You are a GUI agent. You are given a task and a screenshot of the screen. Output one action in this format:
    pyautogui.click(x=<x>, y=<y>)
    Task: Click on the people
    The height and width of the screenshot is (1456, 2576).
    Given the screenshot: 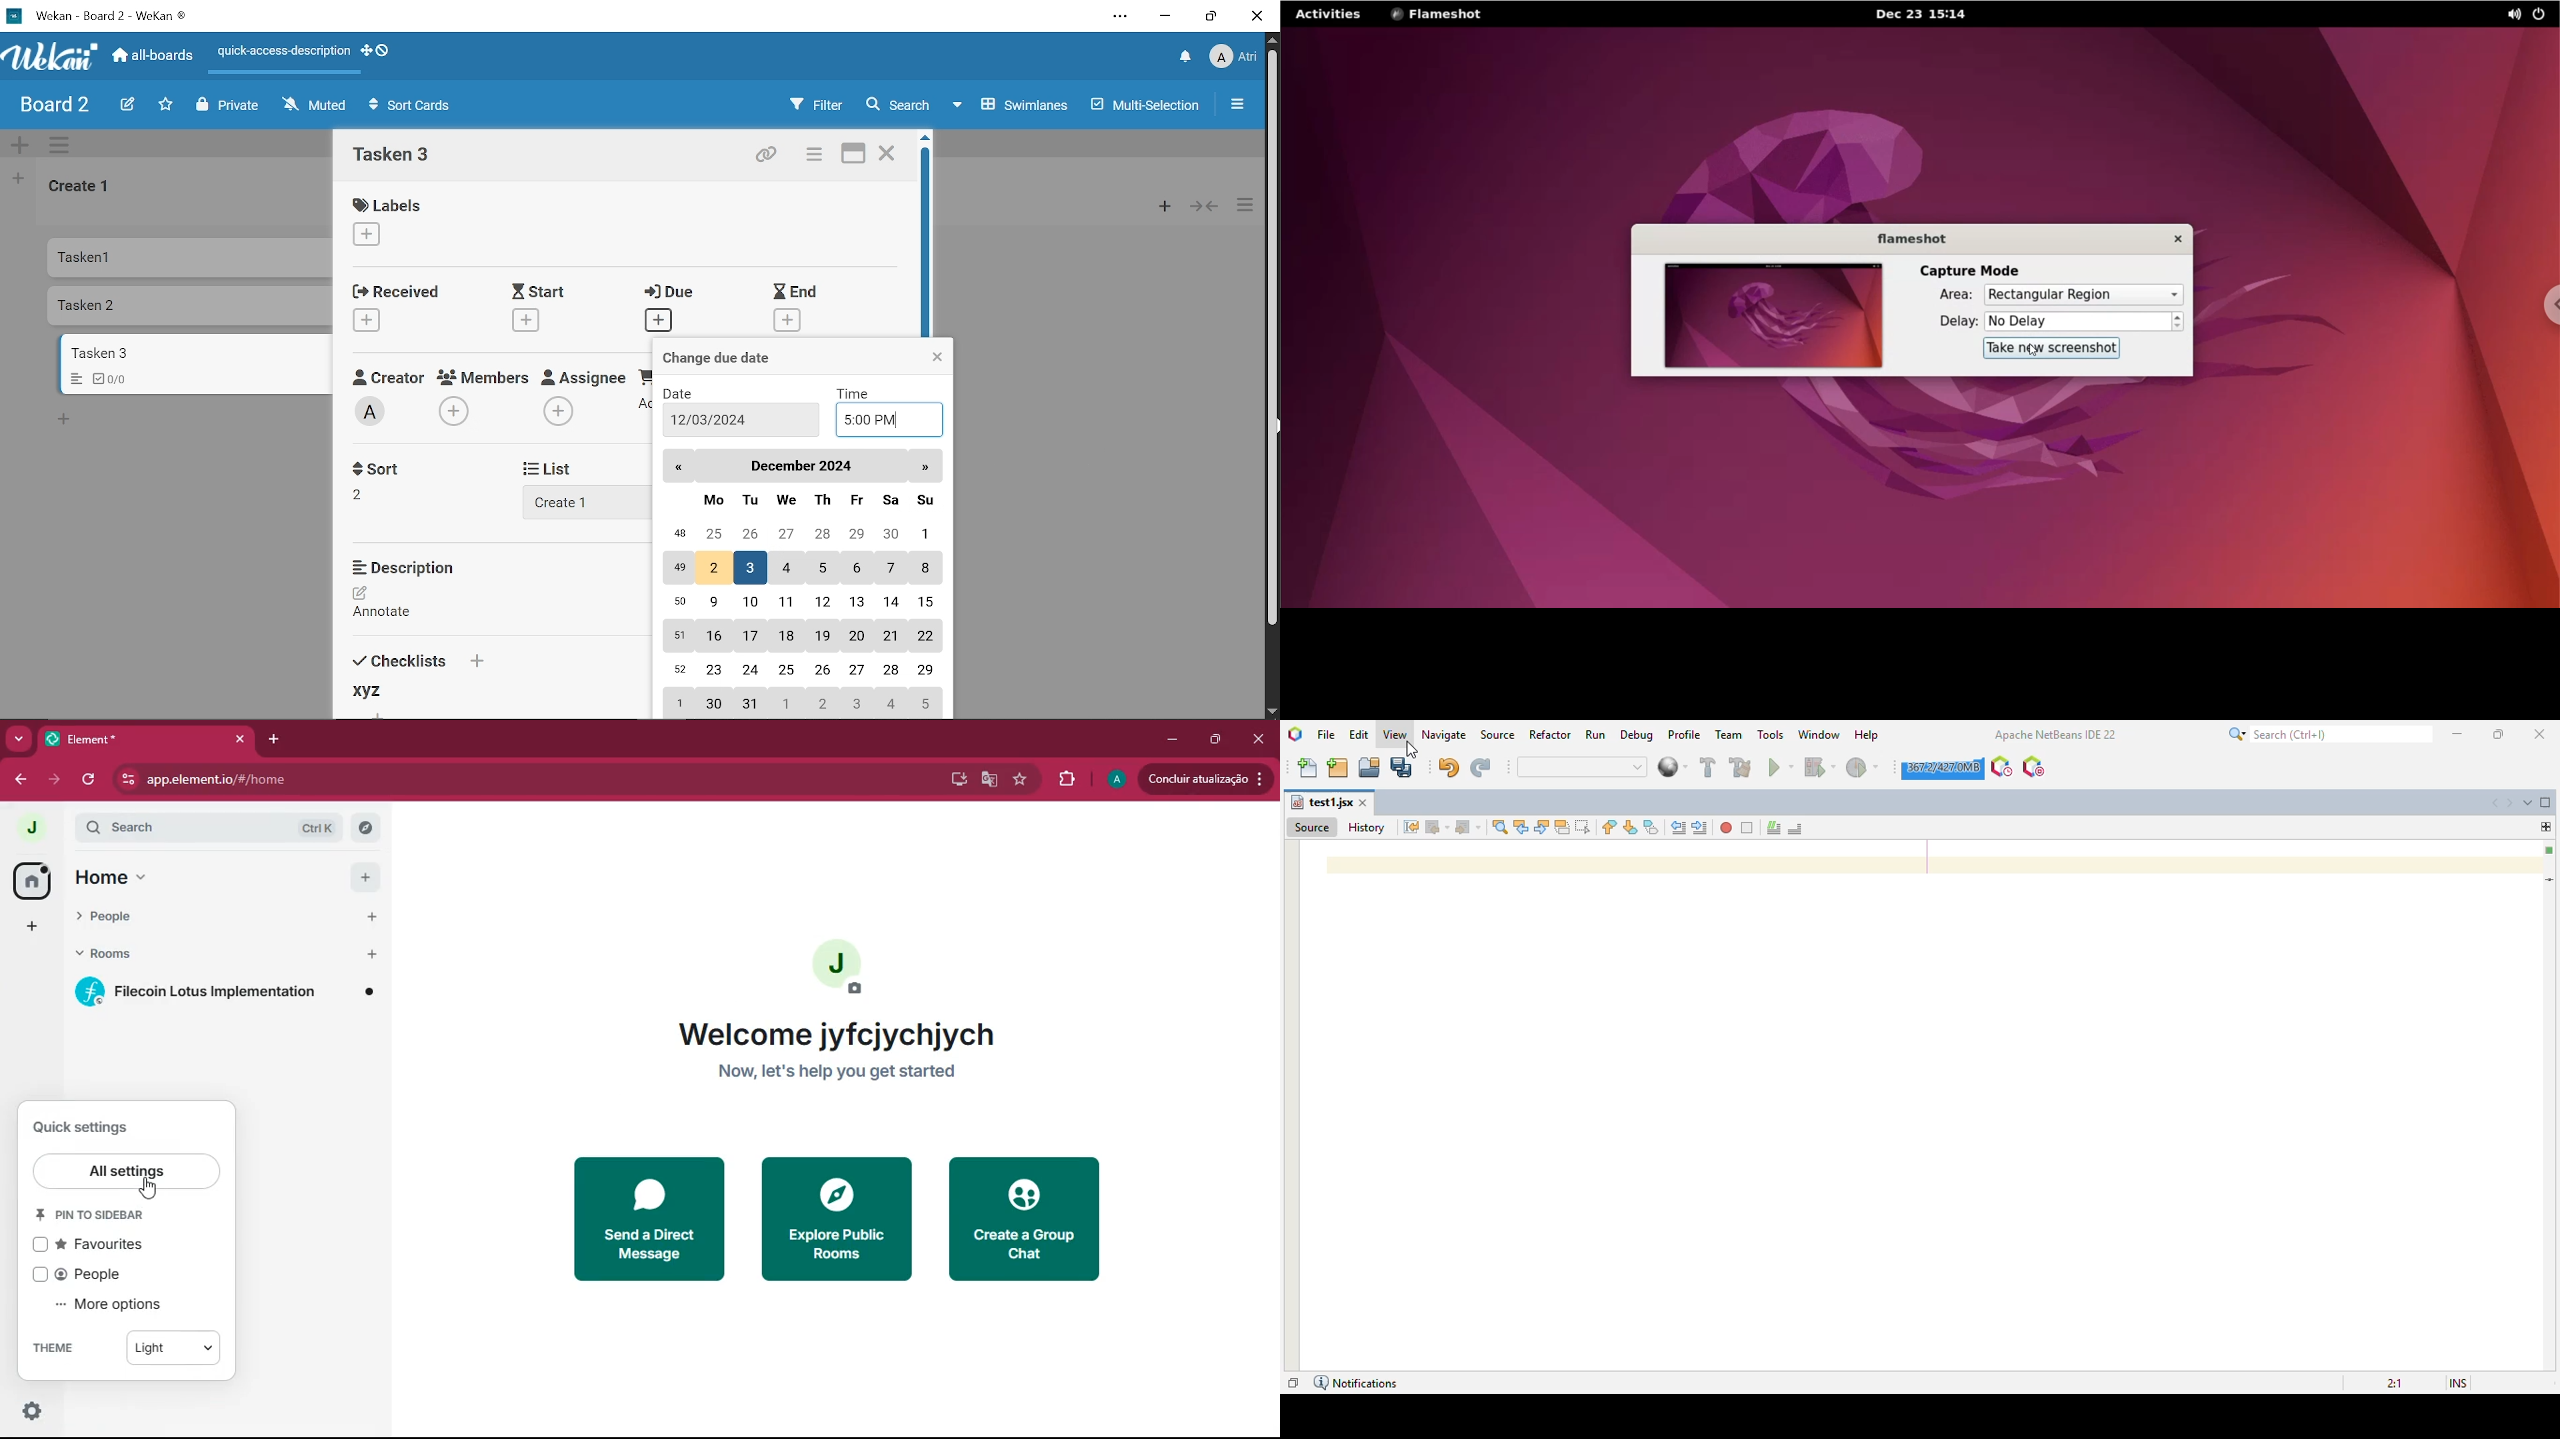 What is the action you would take?
    pyautogui.click(x=186, y=919)
    